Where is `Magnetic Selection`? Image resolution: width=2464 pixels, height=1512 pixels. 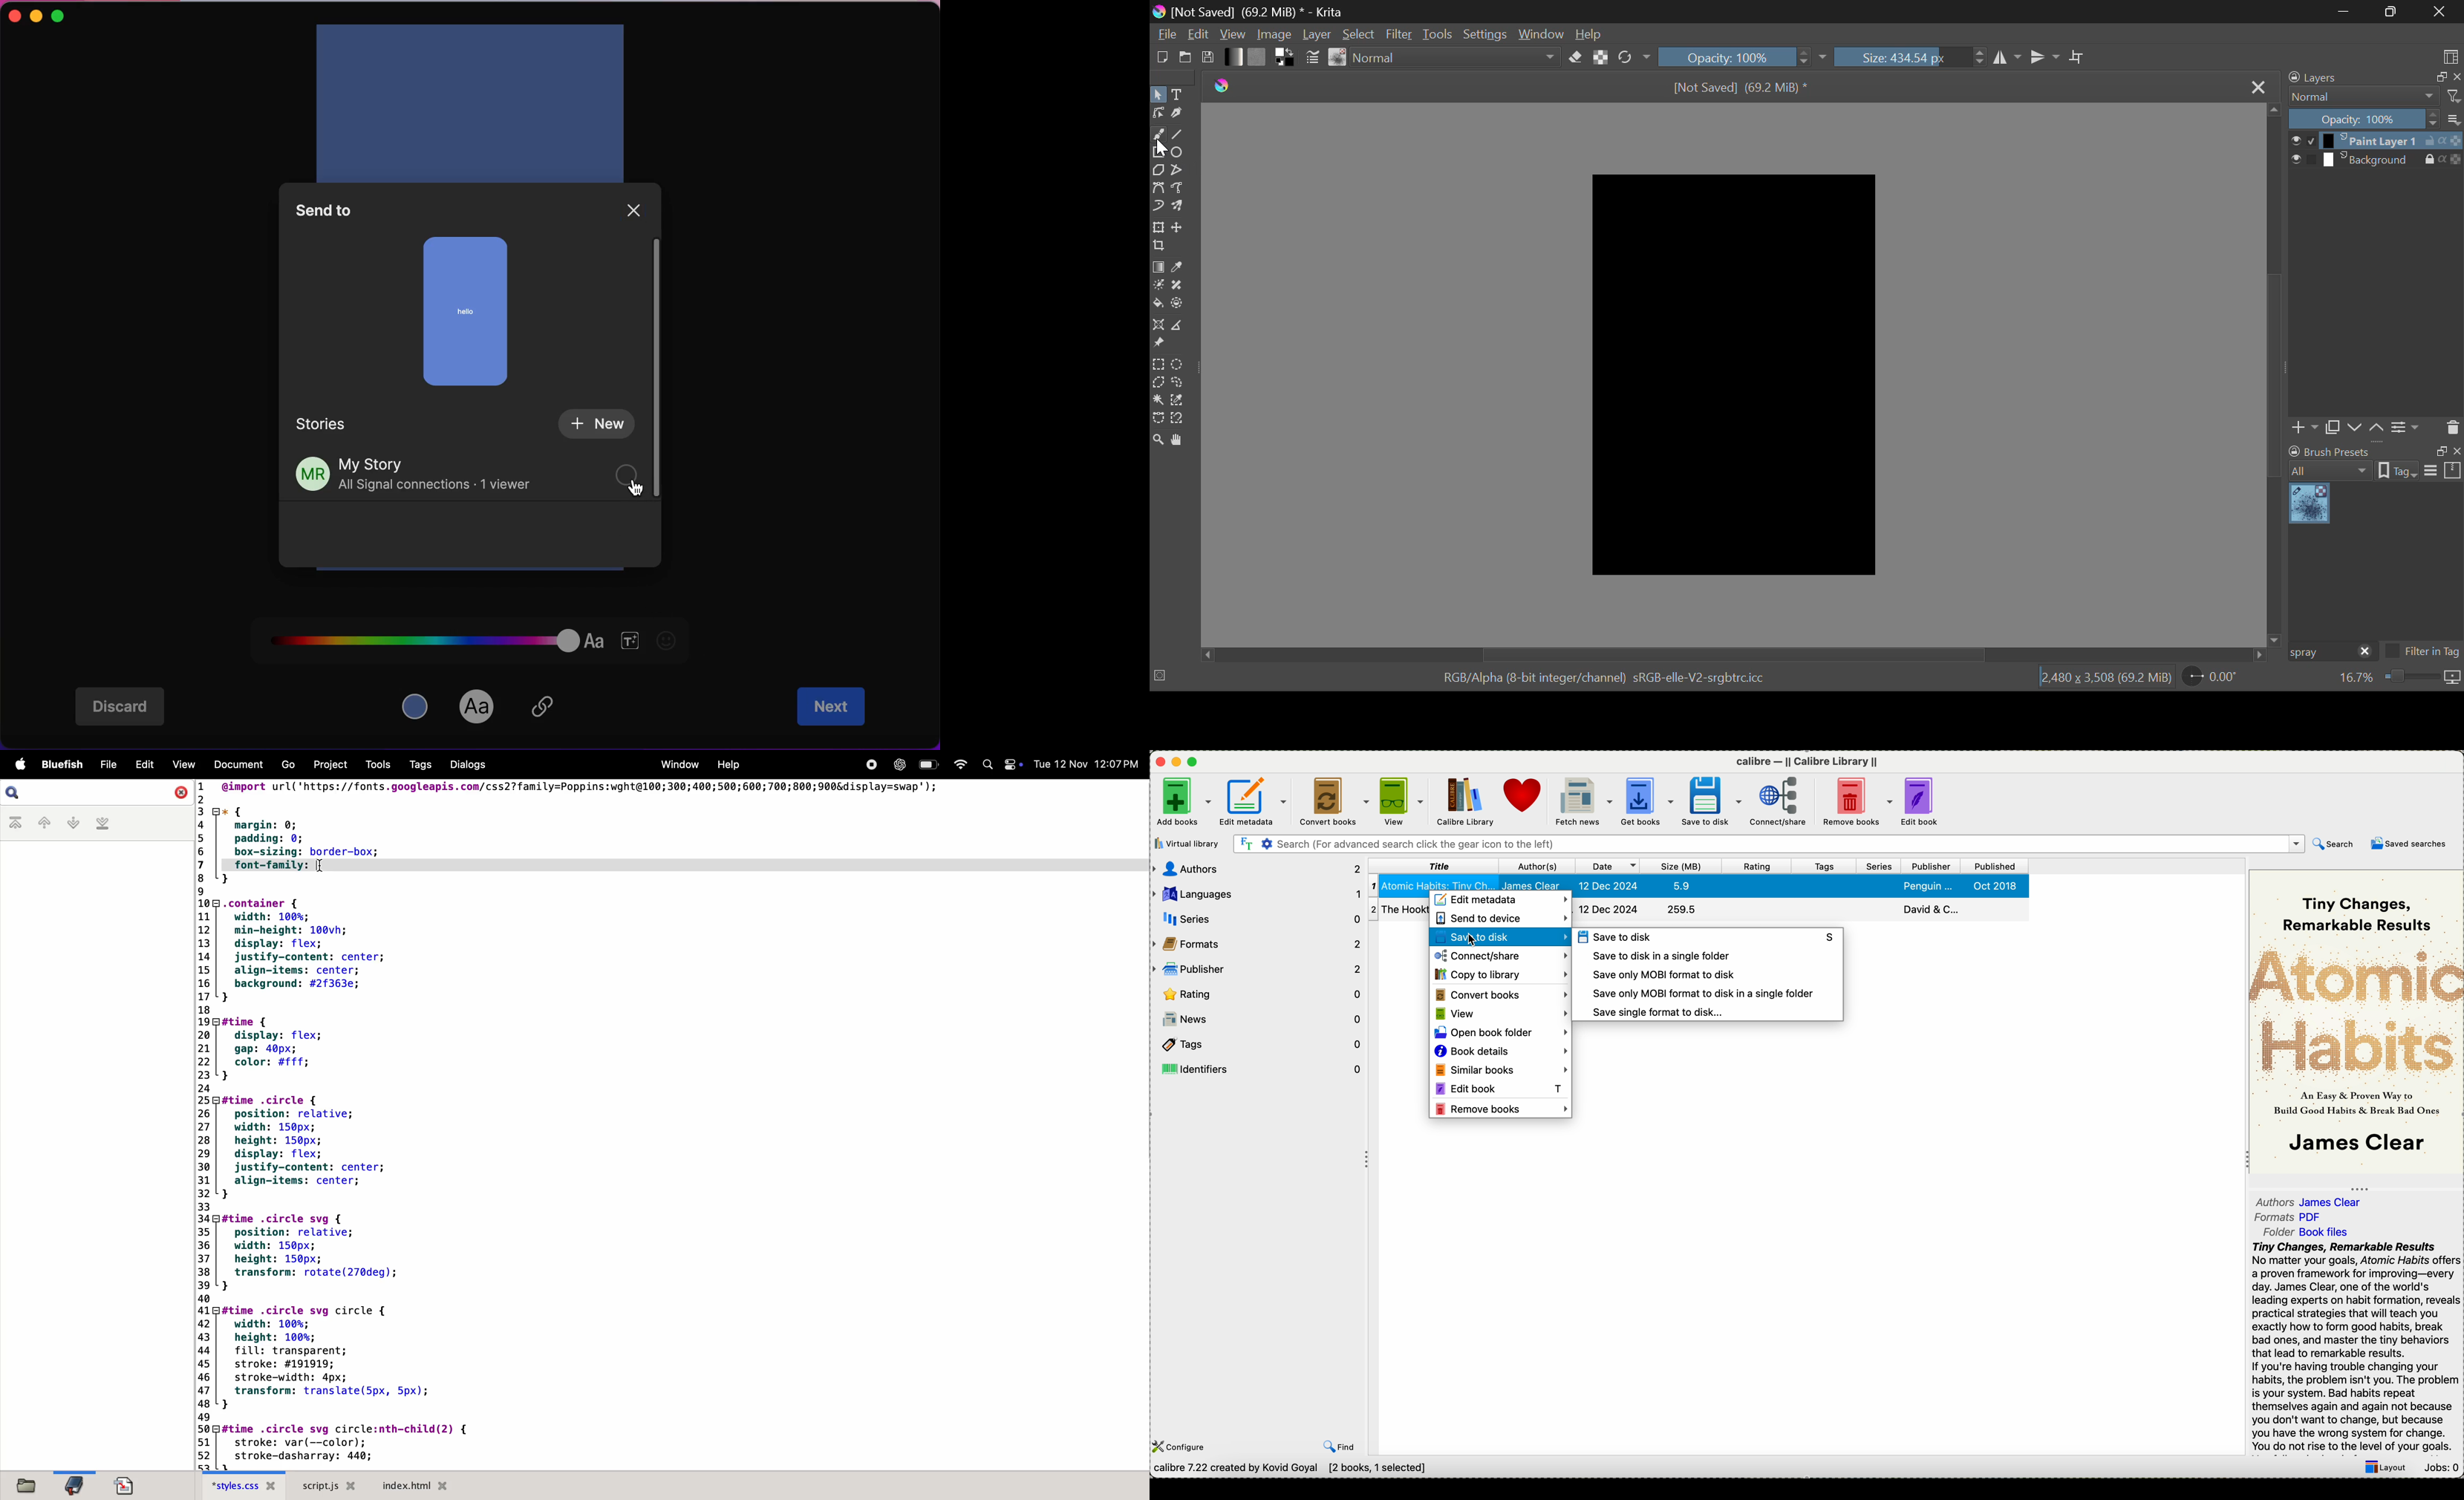 Magnetic Selection is located at coordinates (1182, 419).